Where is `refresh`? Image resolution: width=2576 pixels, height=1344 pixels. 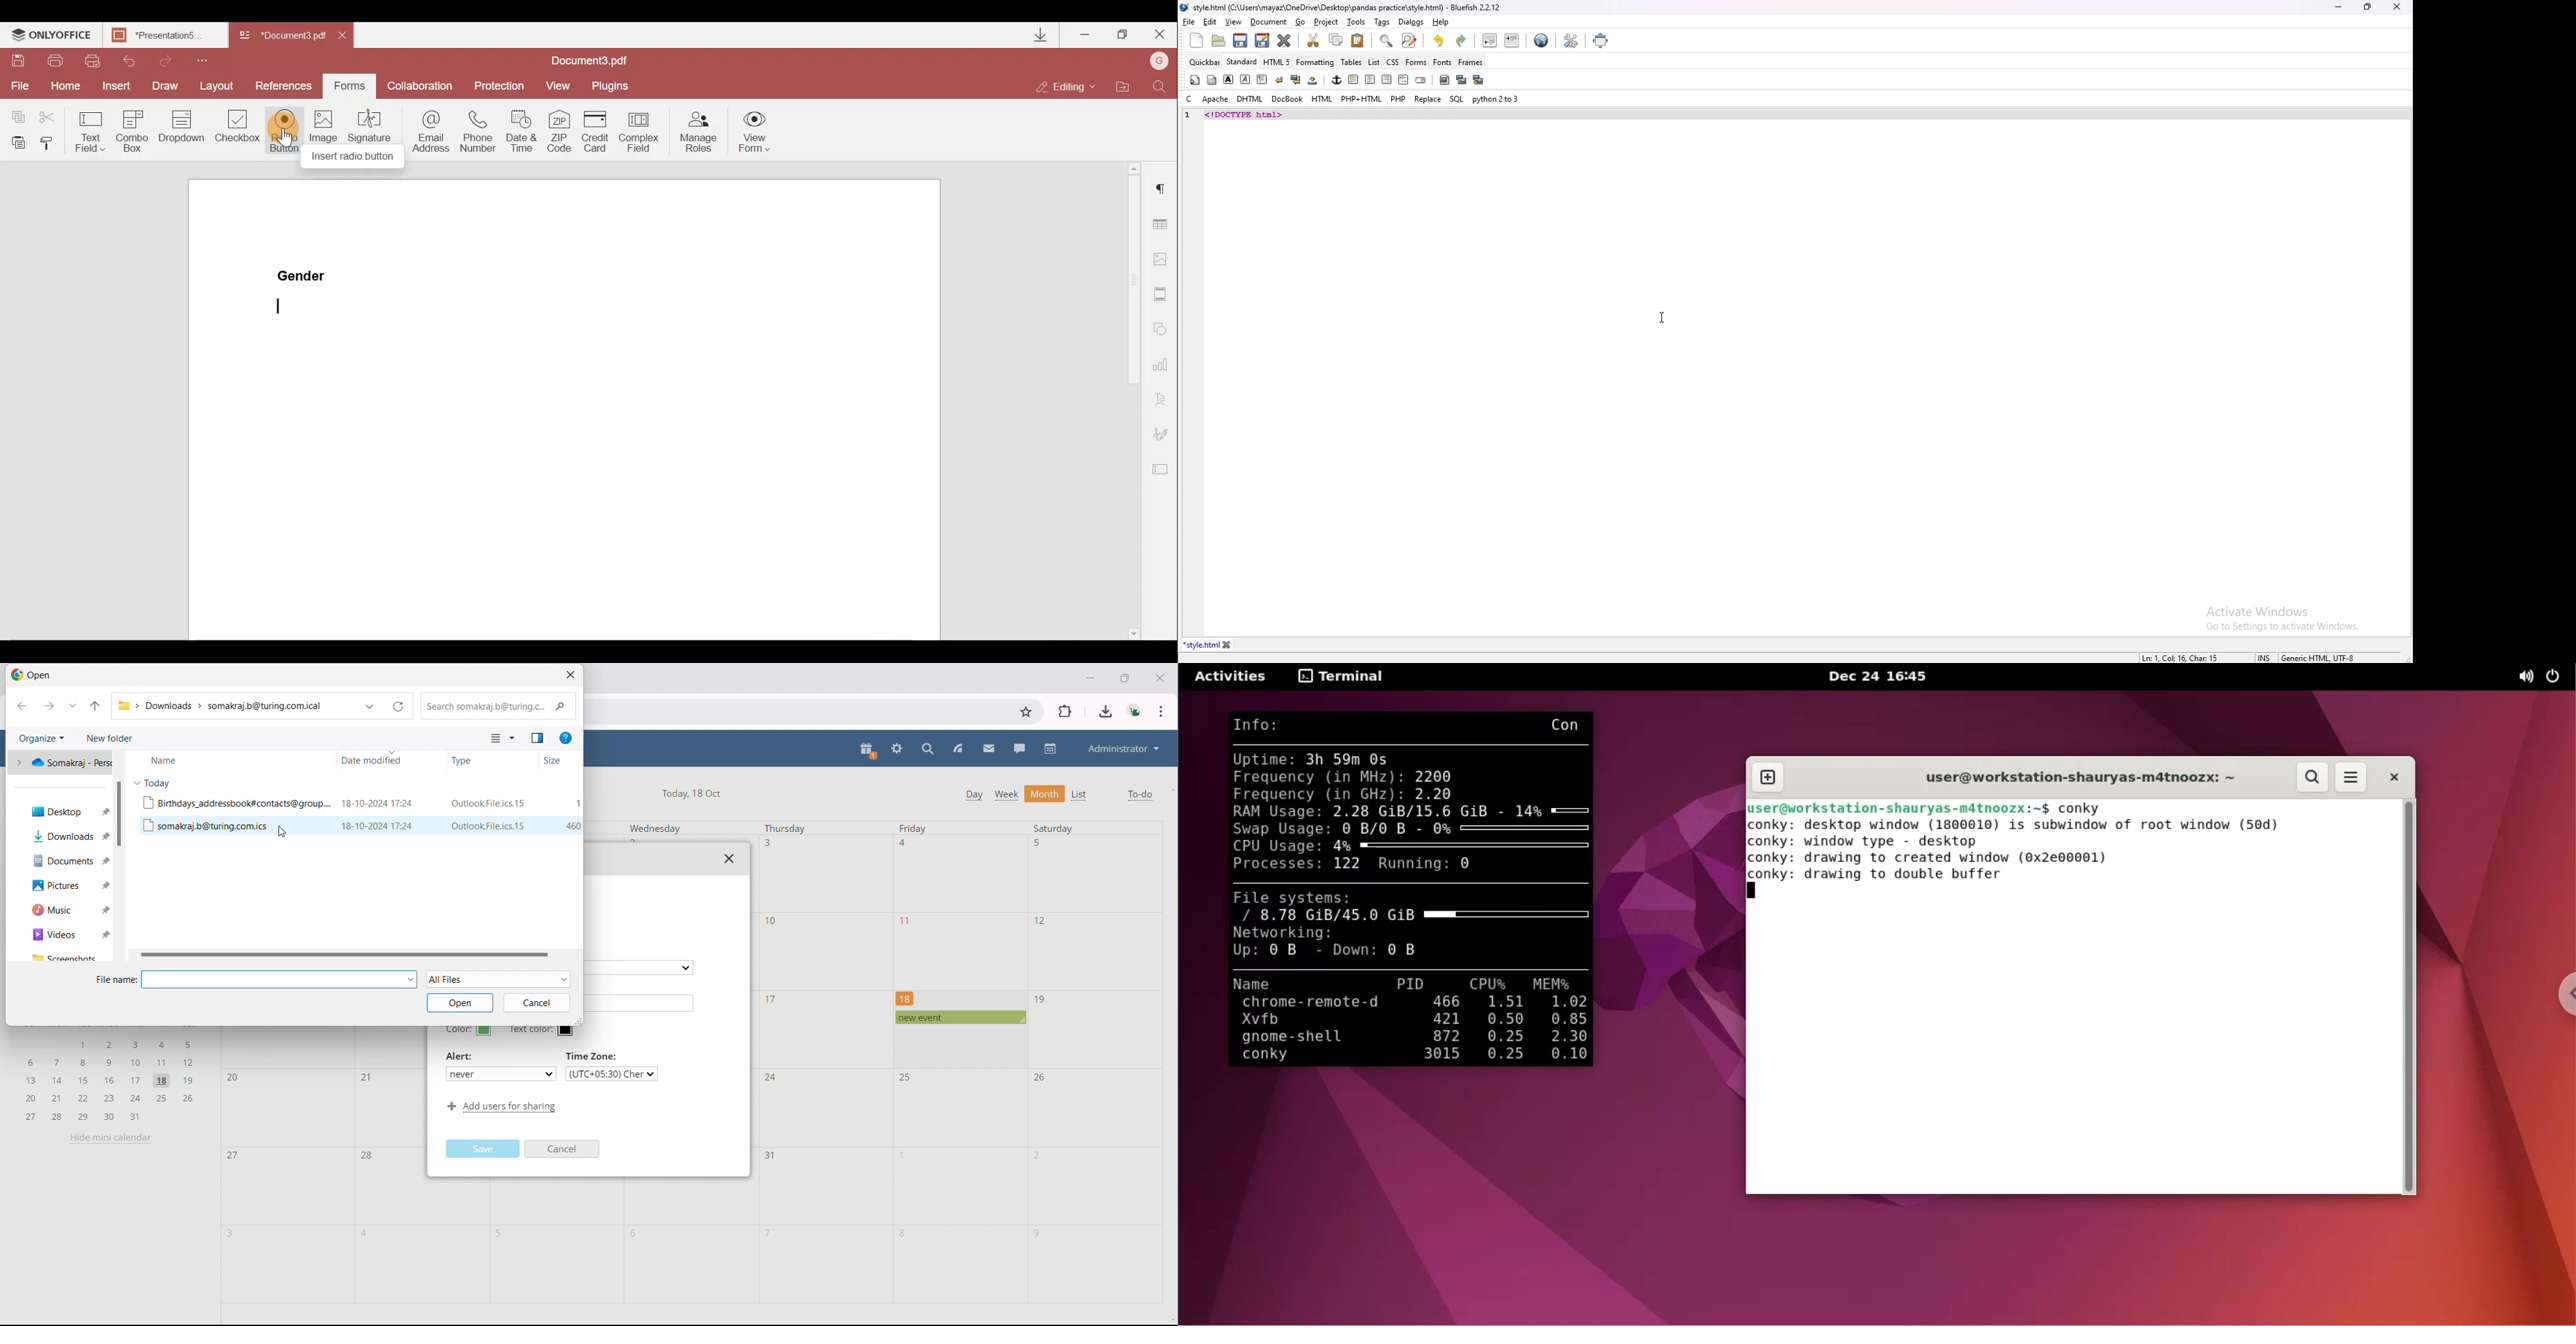 refresh is located at coordinates (398, 707).